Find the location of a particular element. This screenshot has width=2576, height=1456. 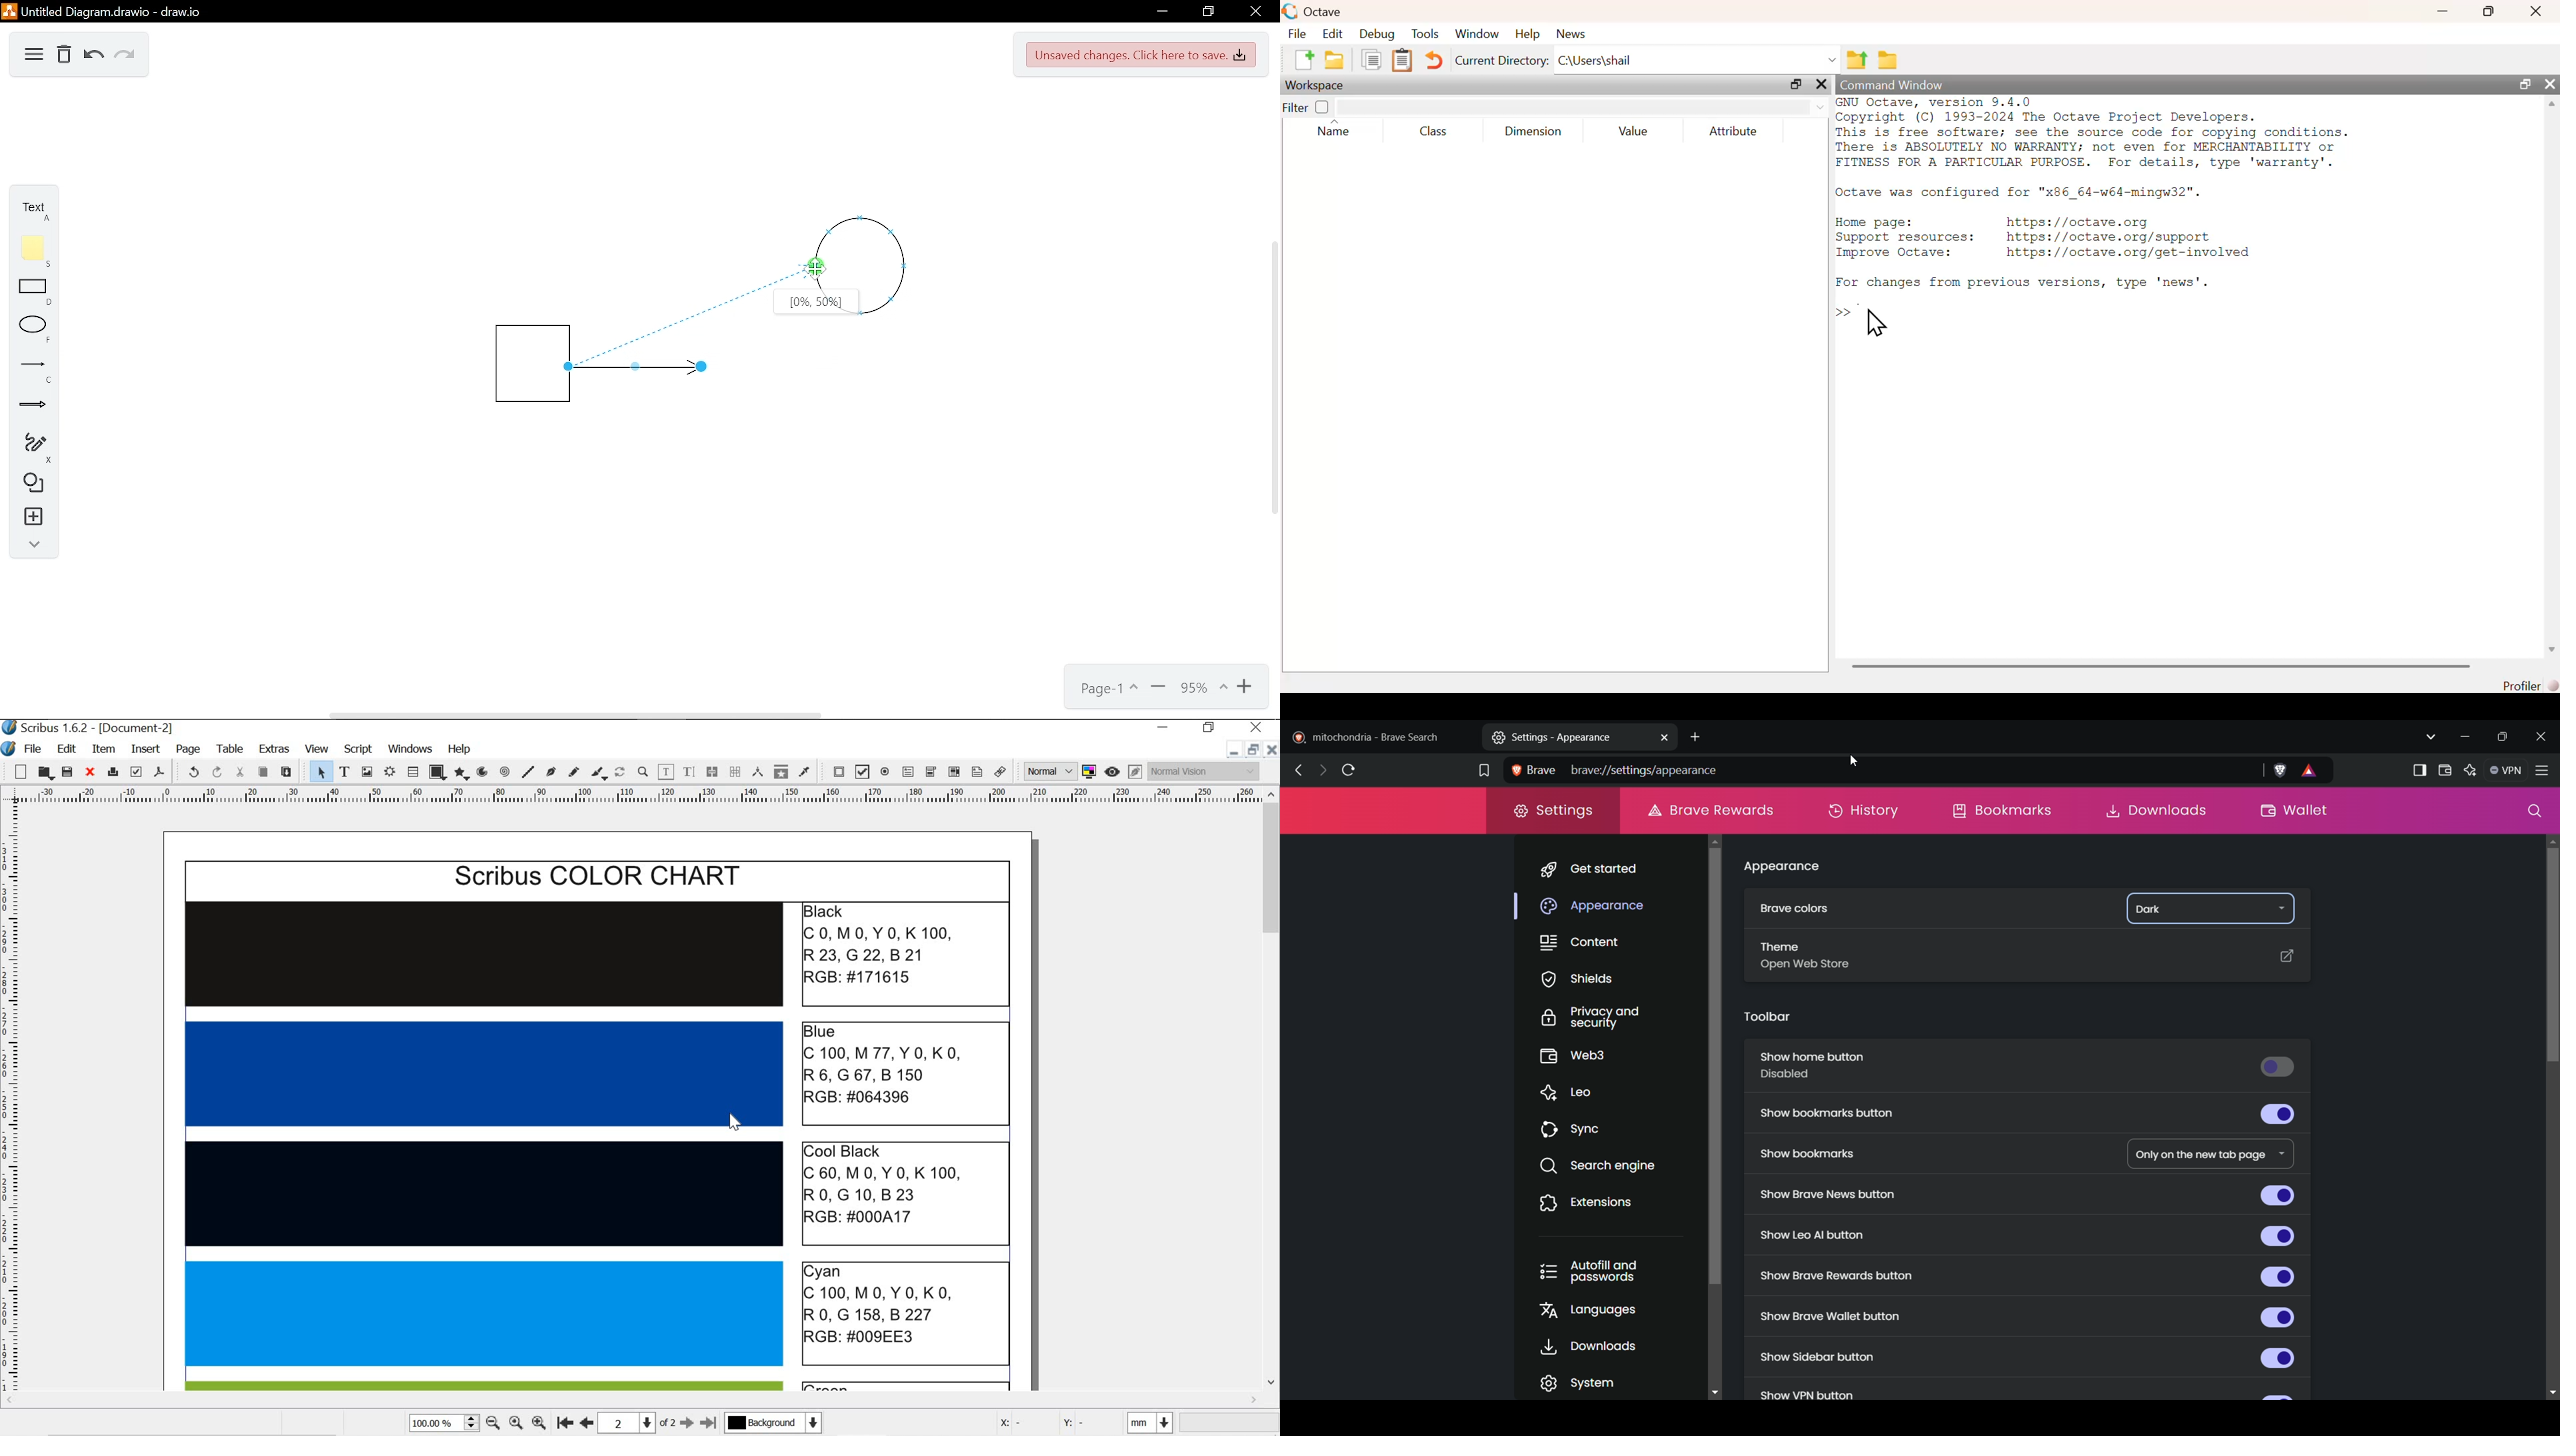

paste is located at coordinates (286, 771).